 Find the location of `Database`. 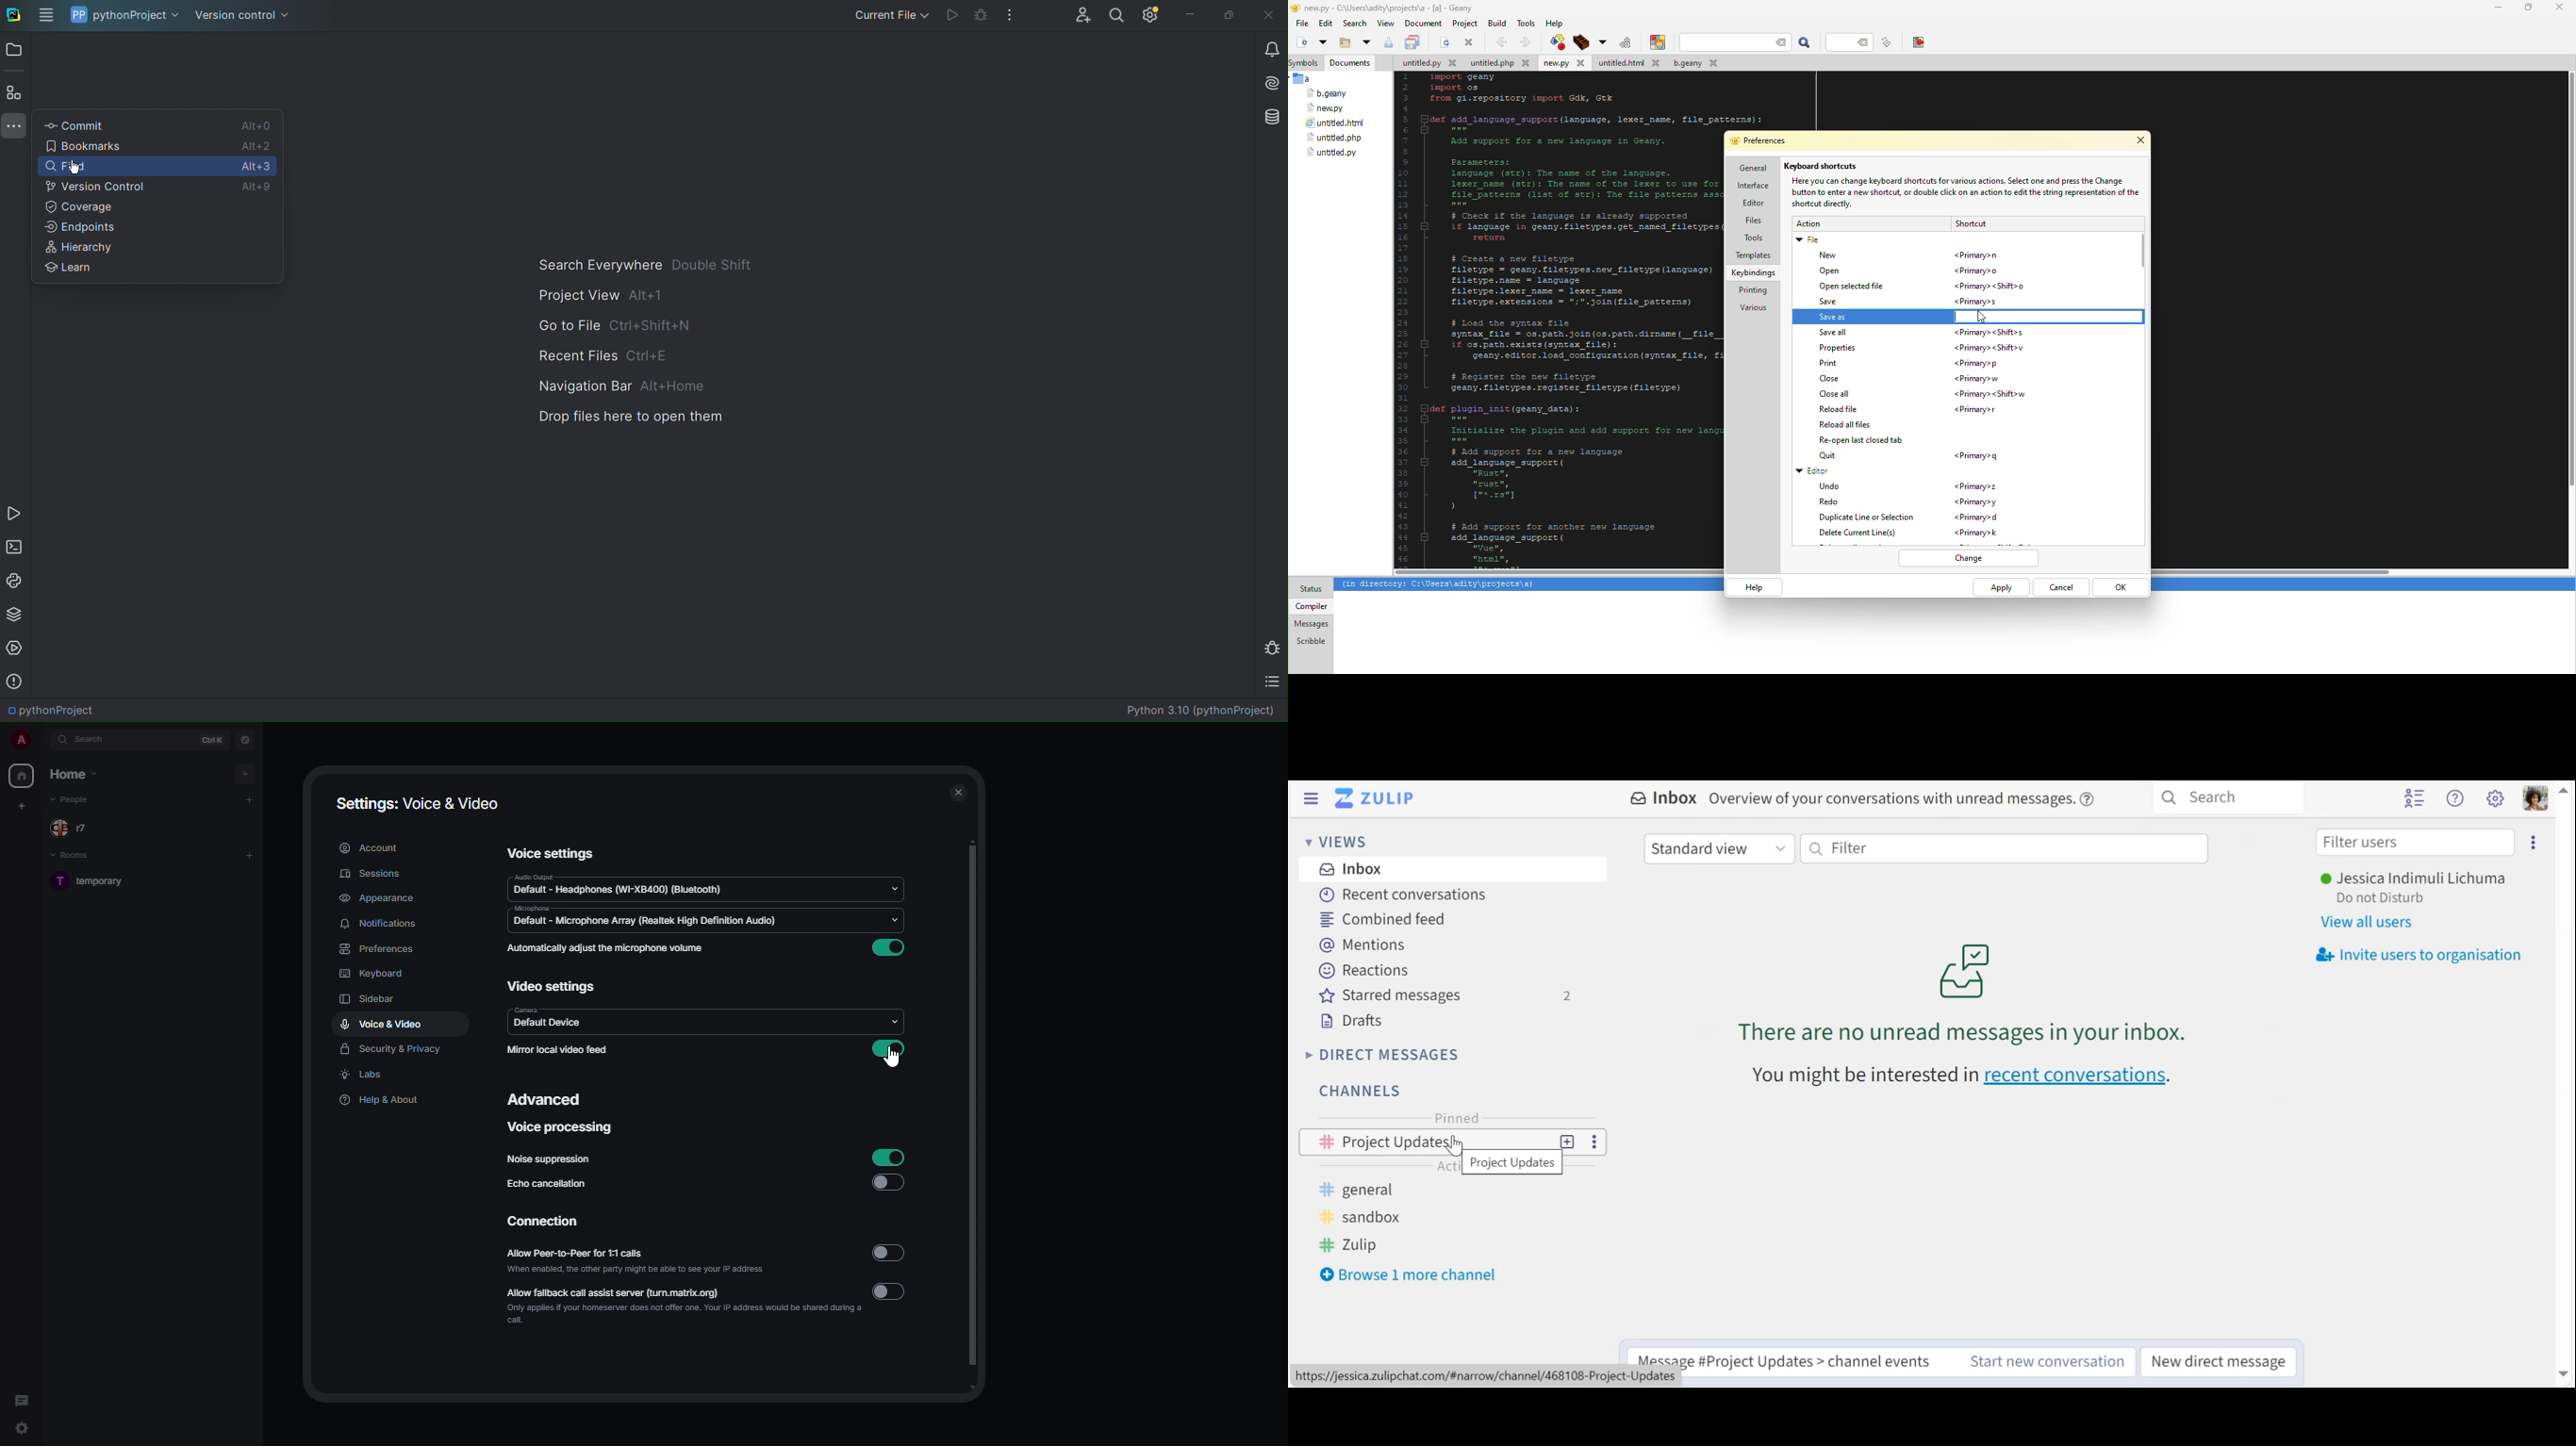

Database is located at coordinates (1268, 116).